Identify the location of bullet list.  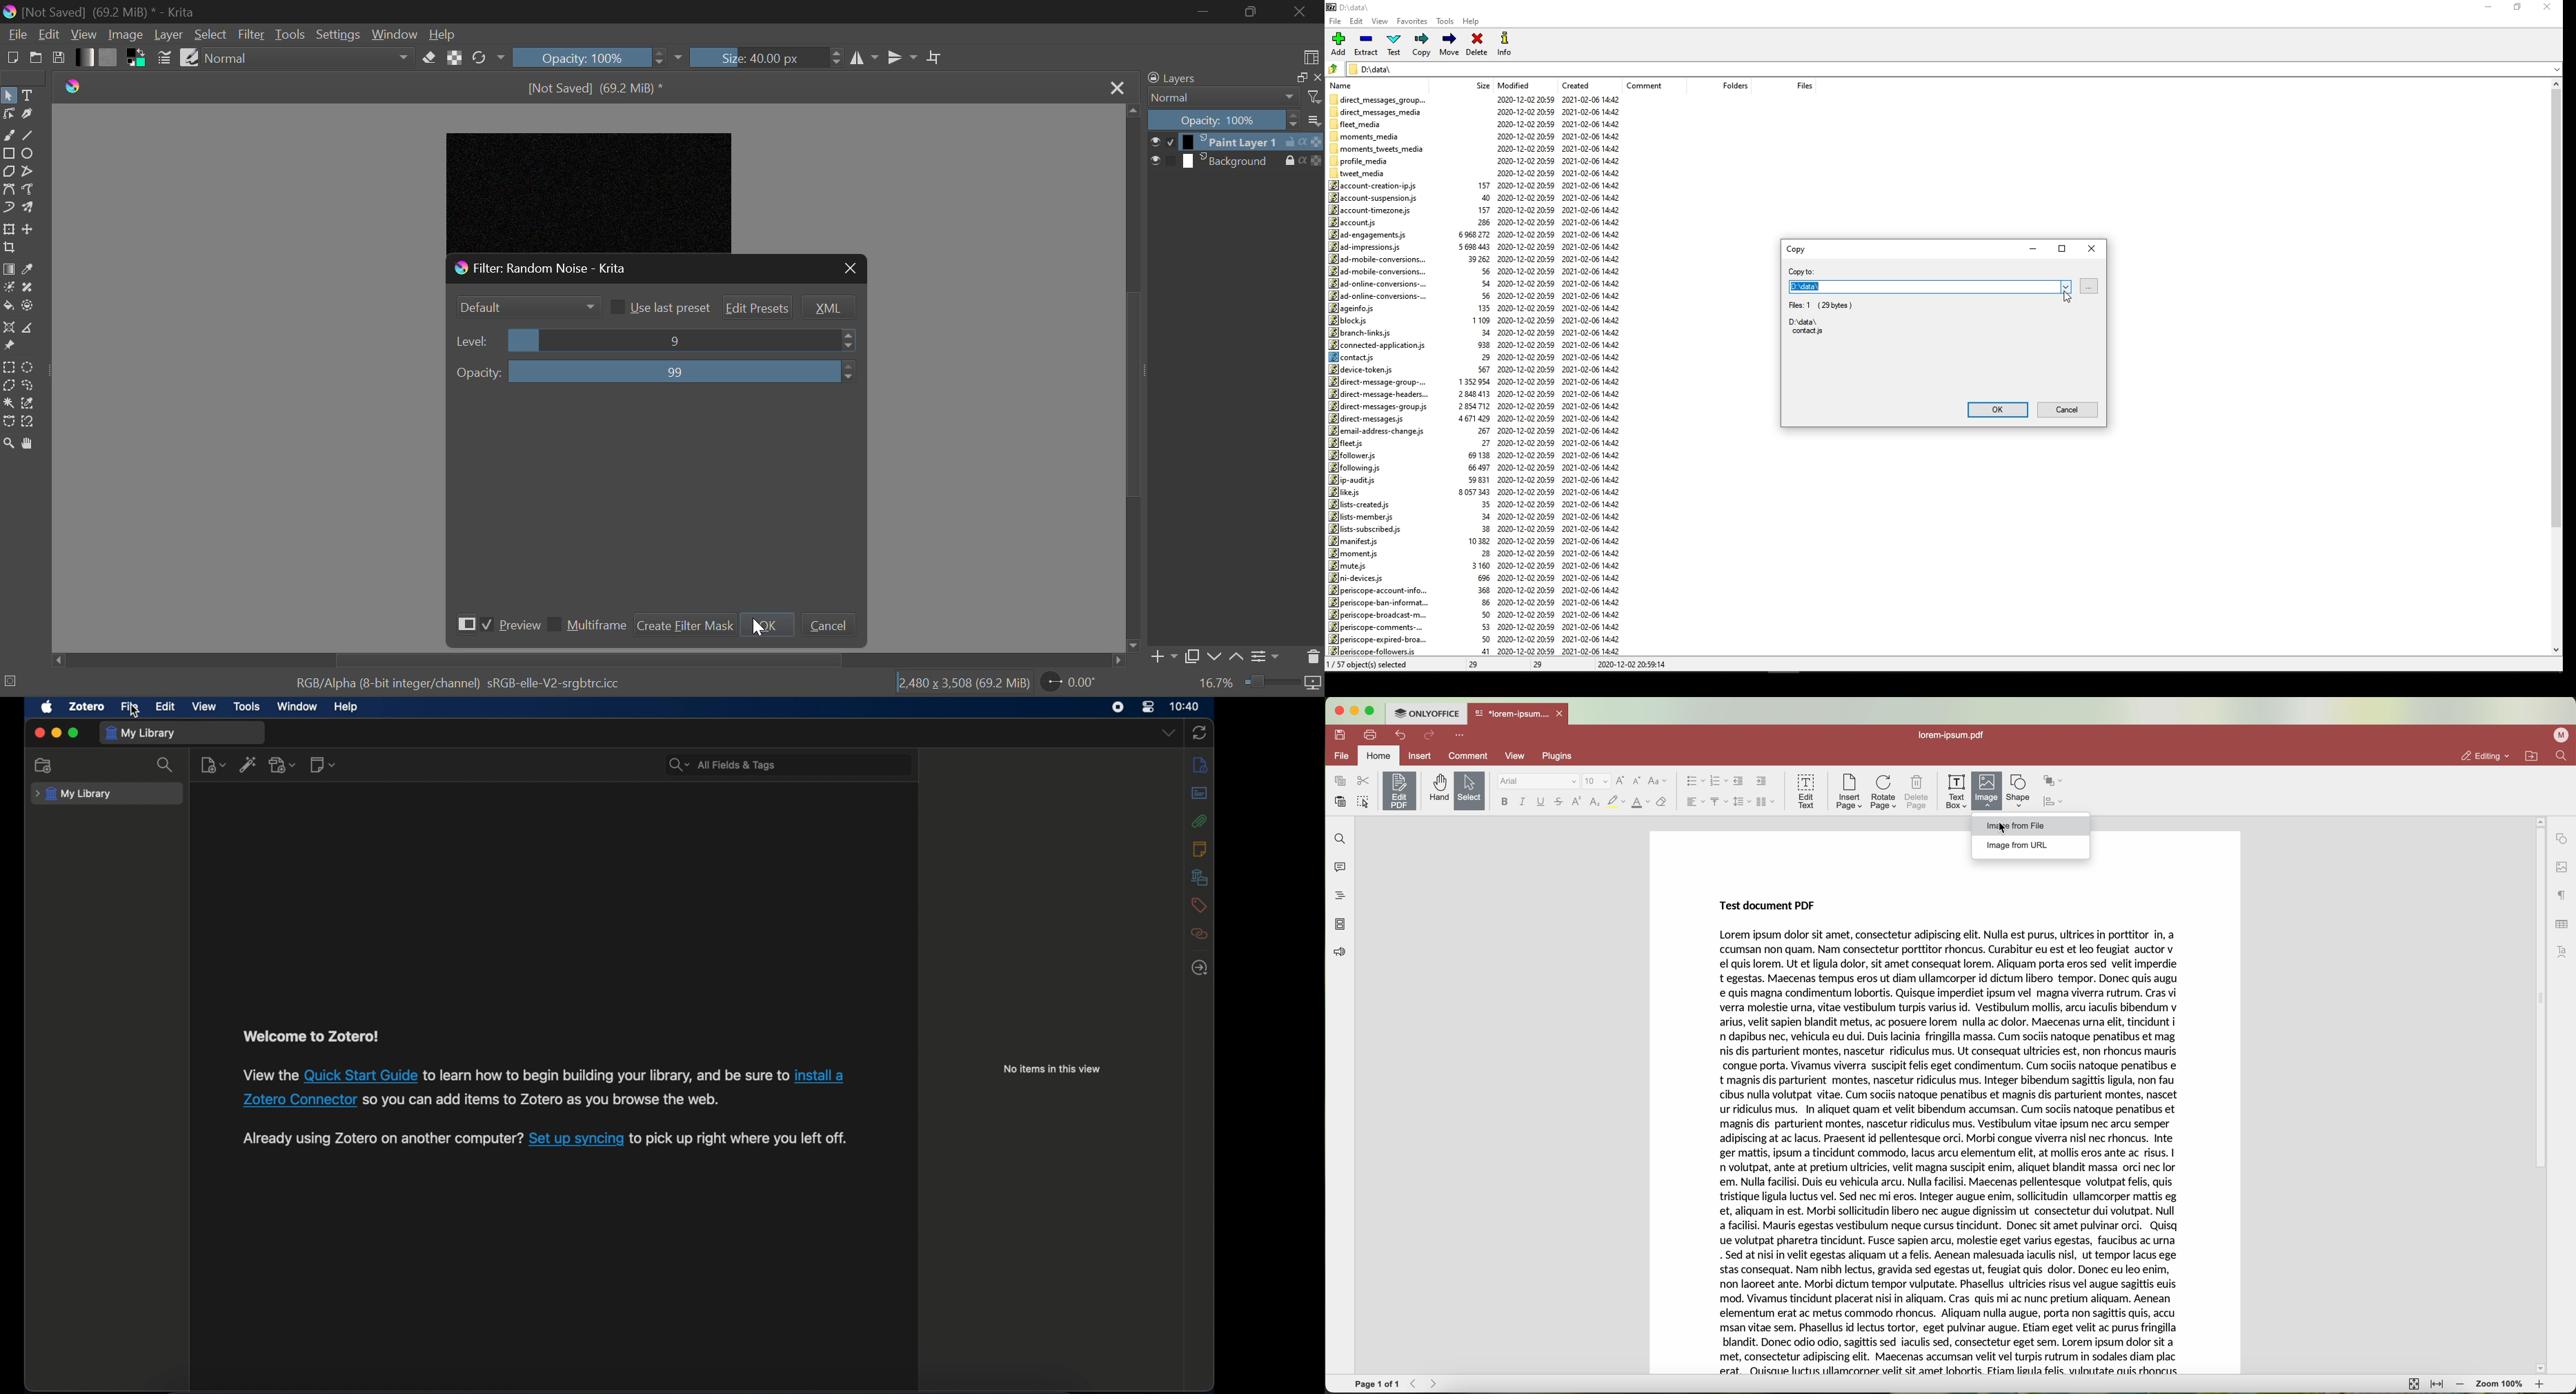
(1693, 782).